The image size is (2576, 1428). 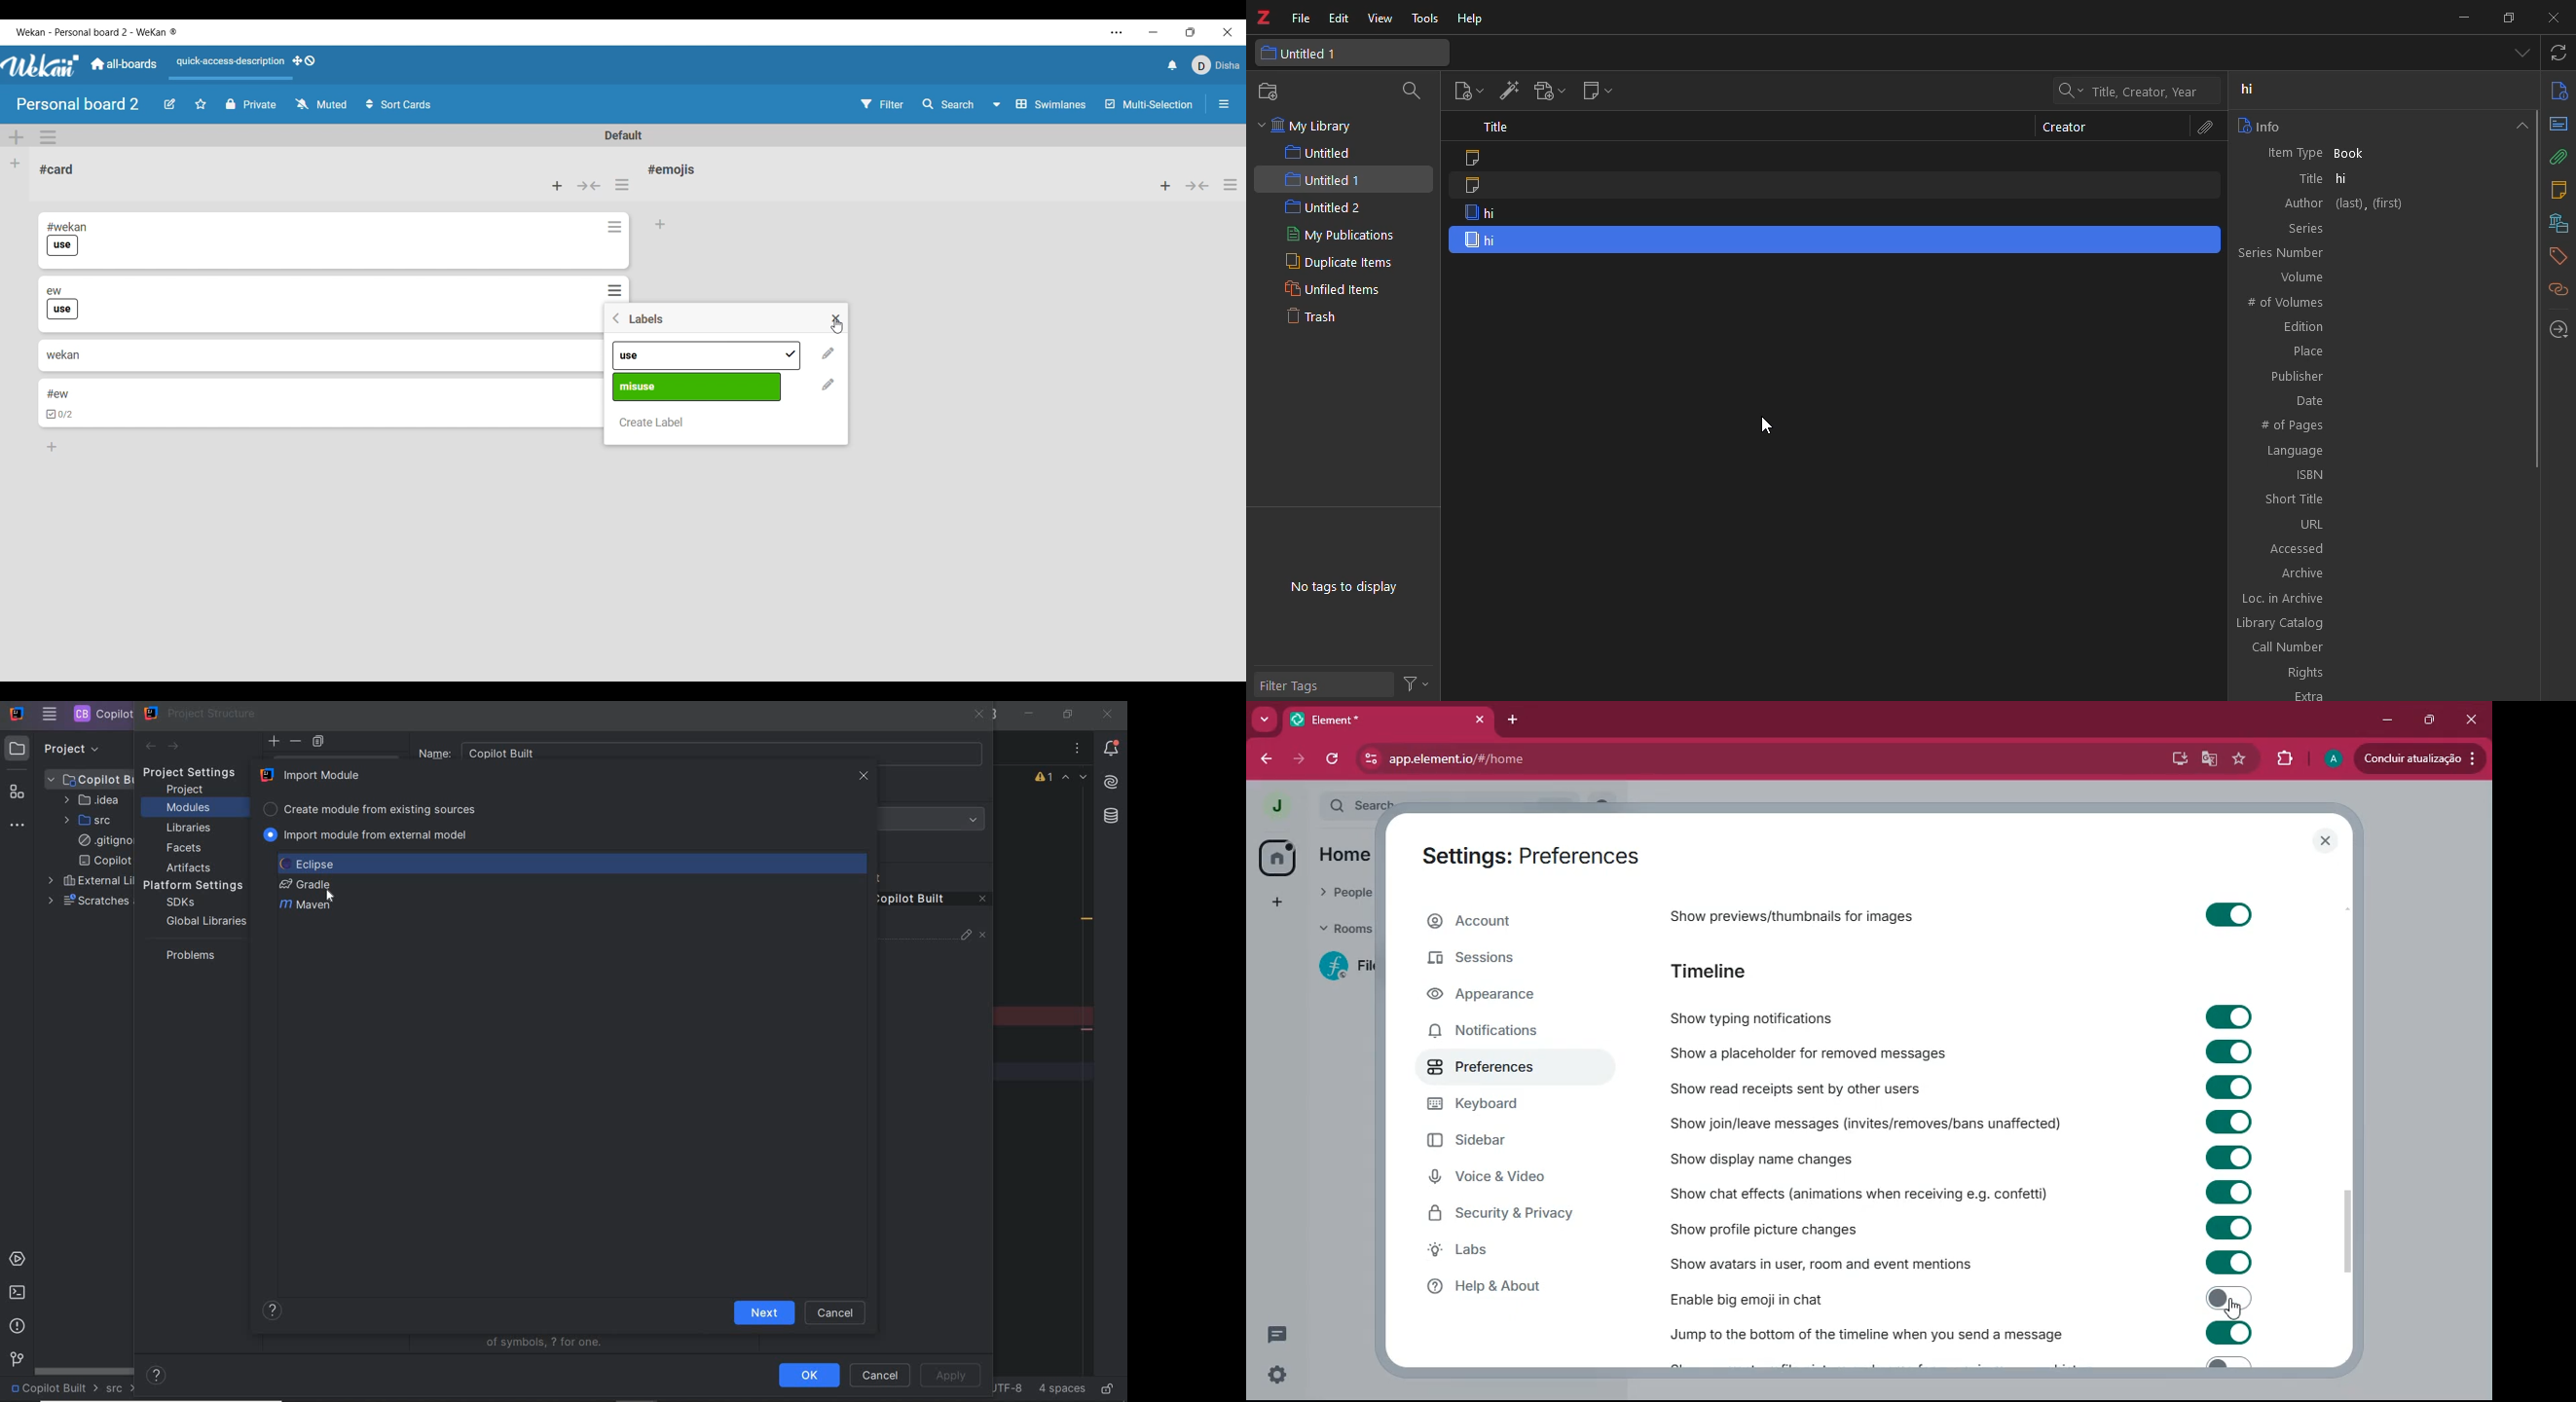 I want to click on Edit, so click(x=169, y=105).